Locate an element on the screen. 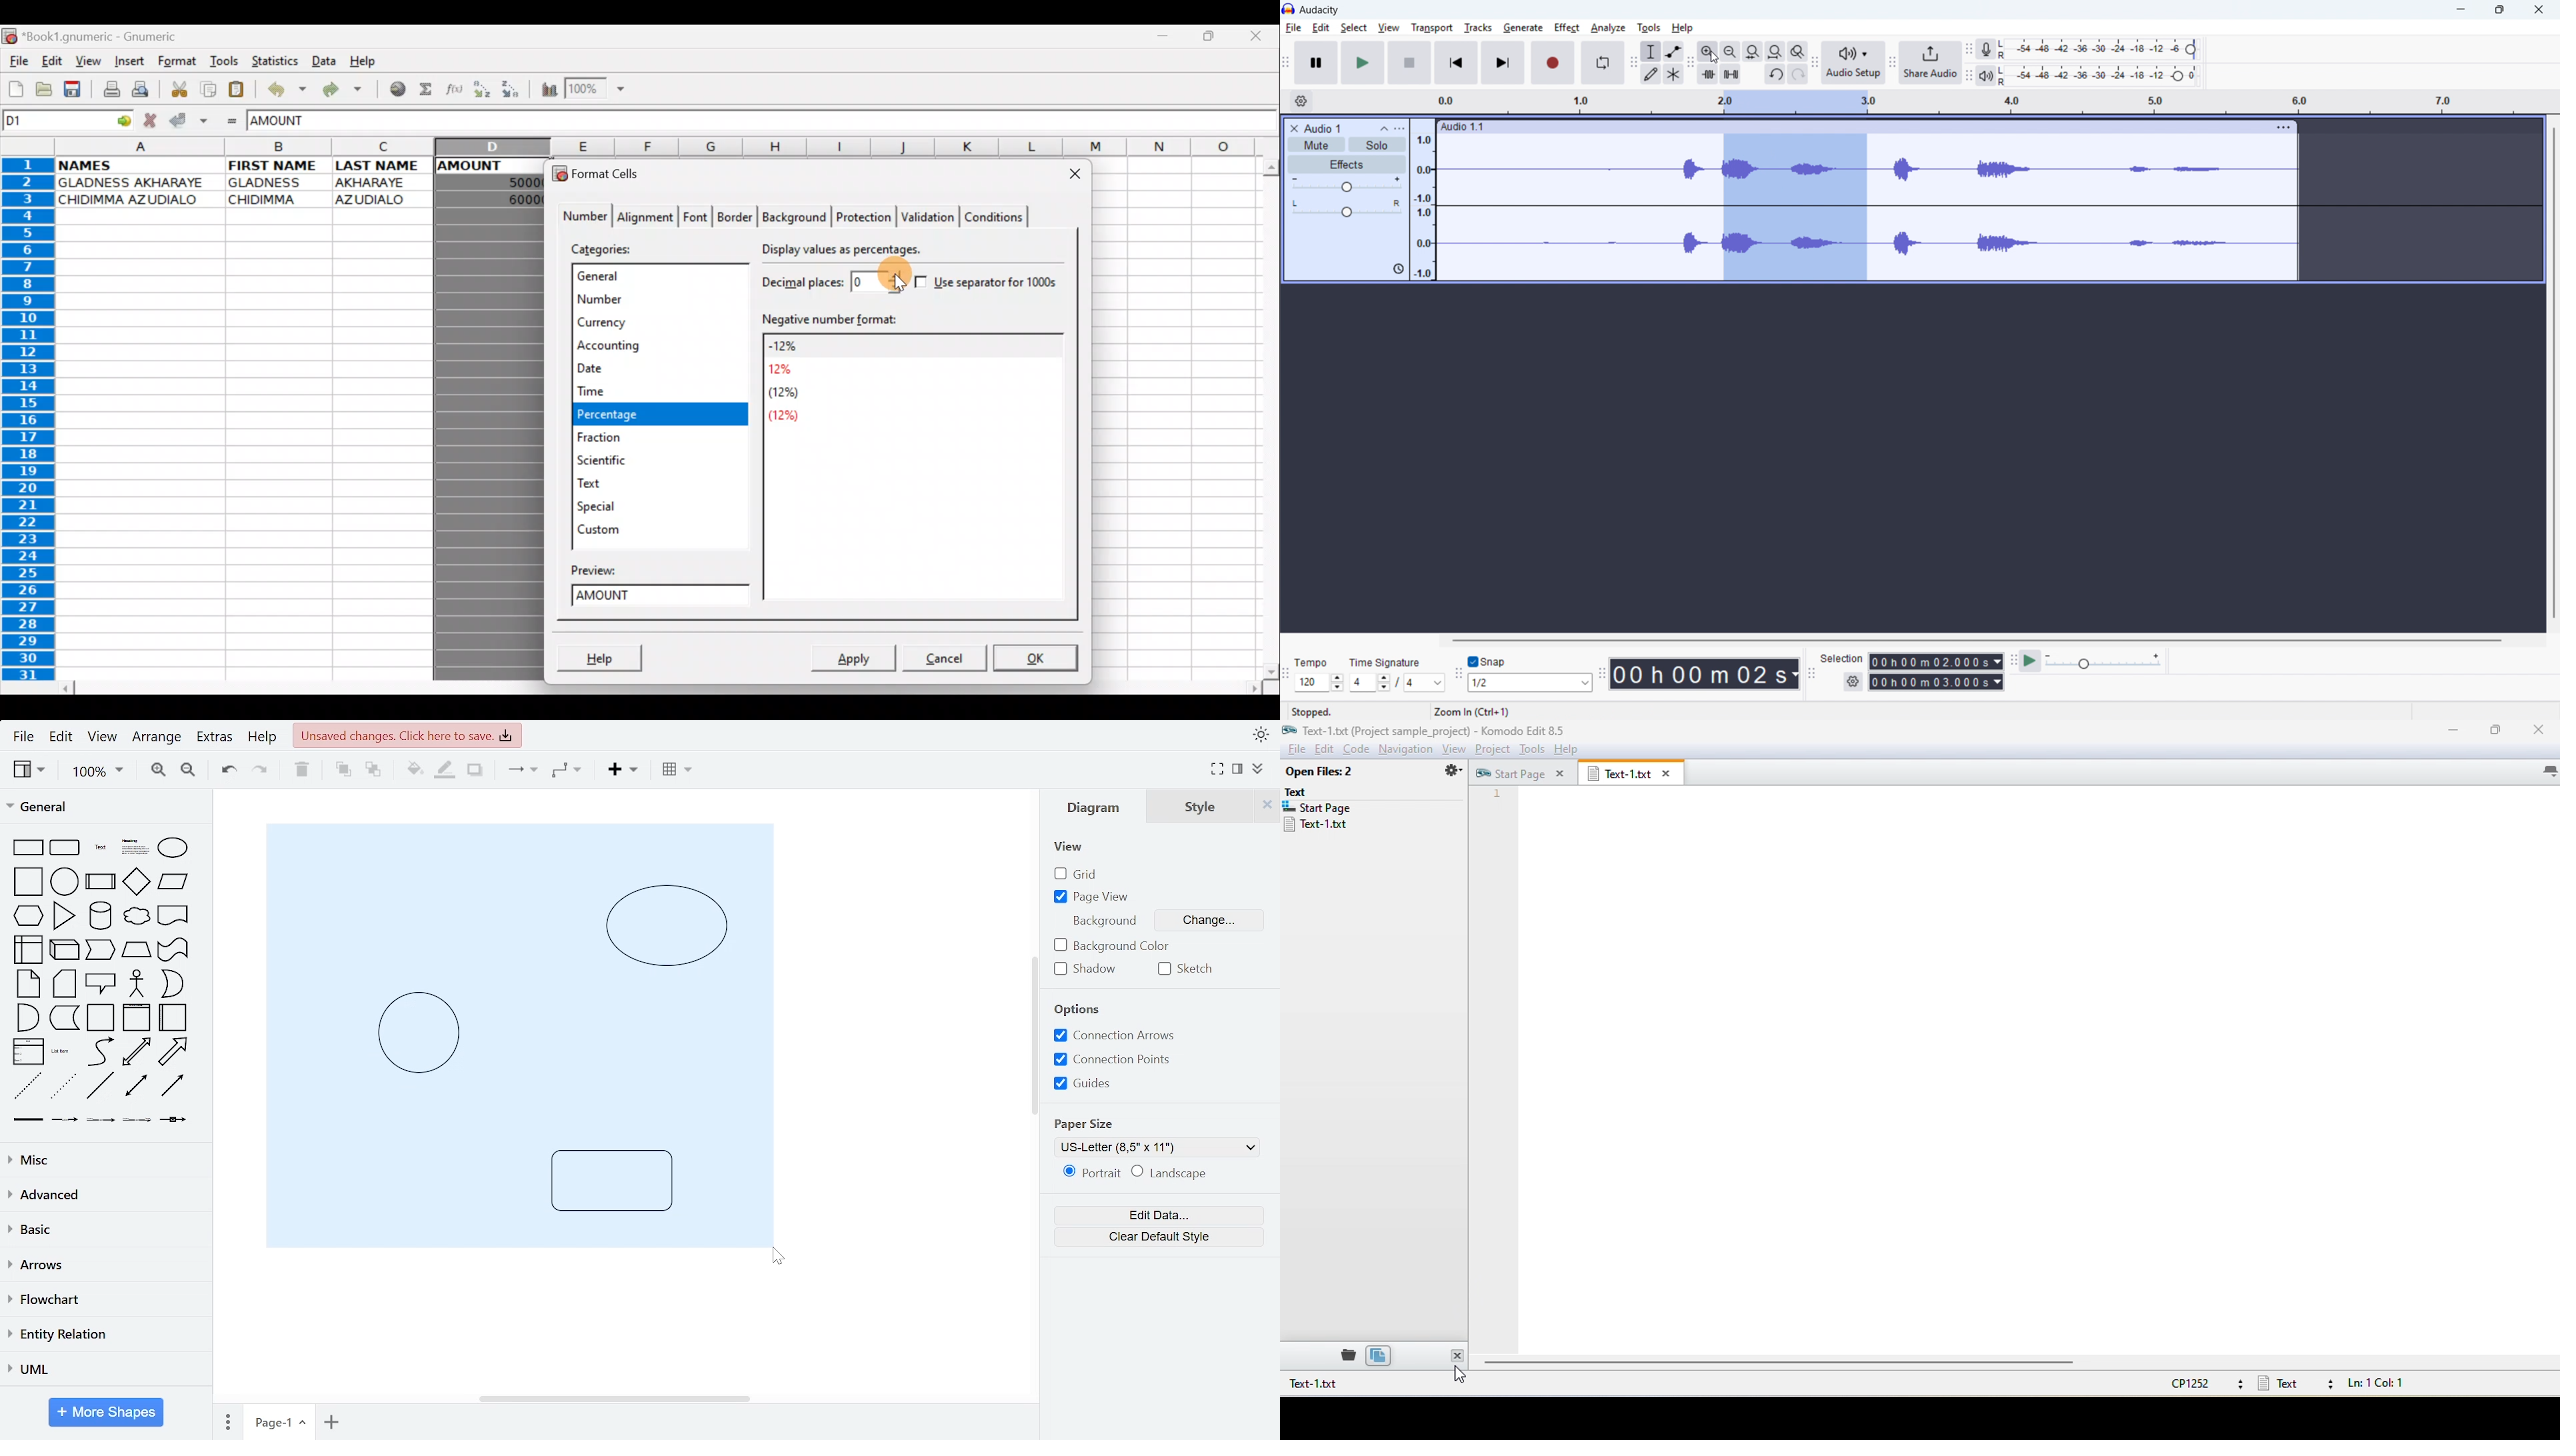  Font is located at coordinates (697, 215).